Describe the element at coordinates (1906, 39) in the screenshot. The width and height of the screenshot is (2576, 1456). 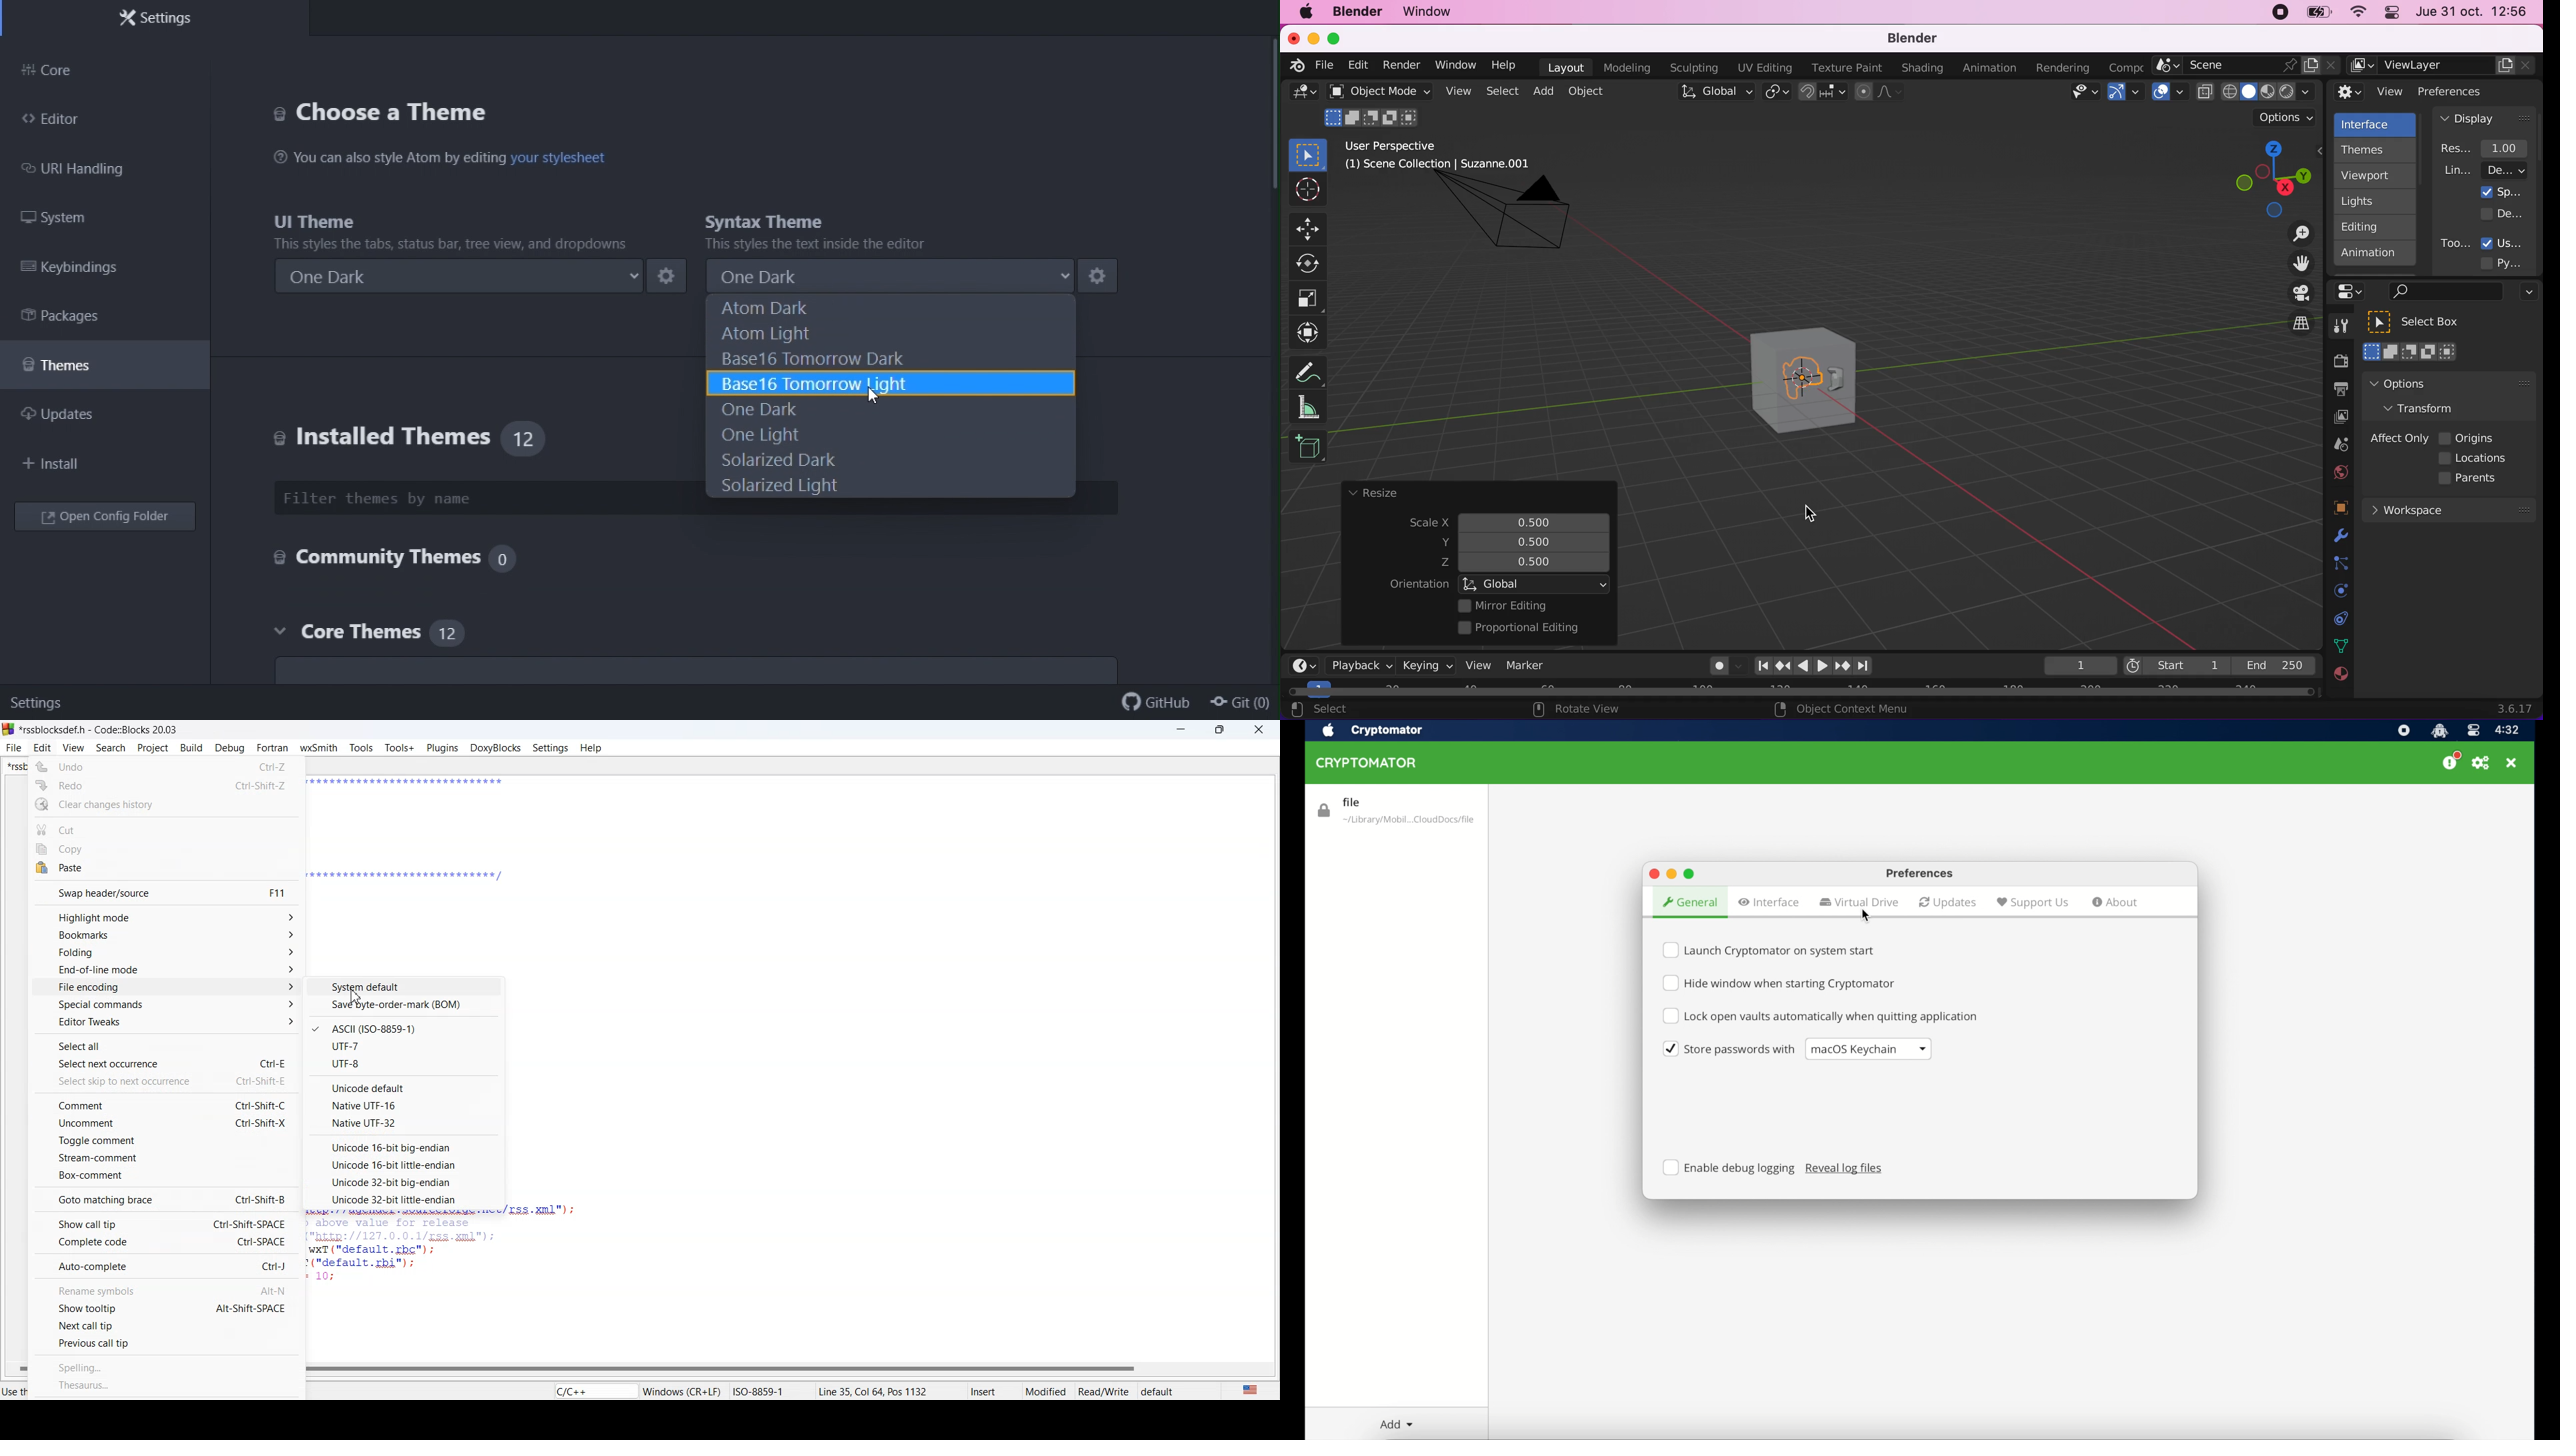
I see `blender` at that location.